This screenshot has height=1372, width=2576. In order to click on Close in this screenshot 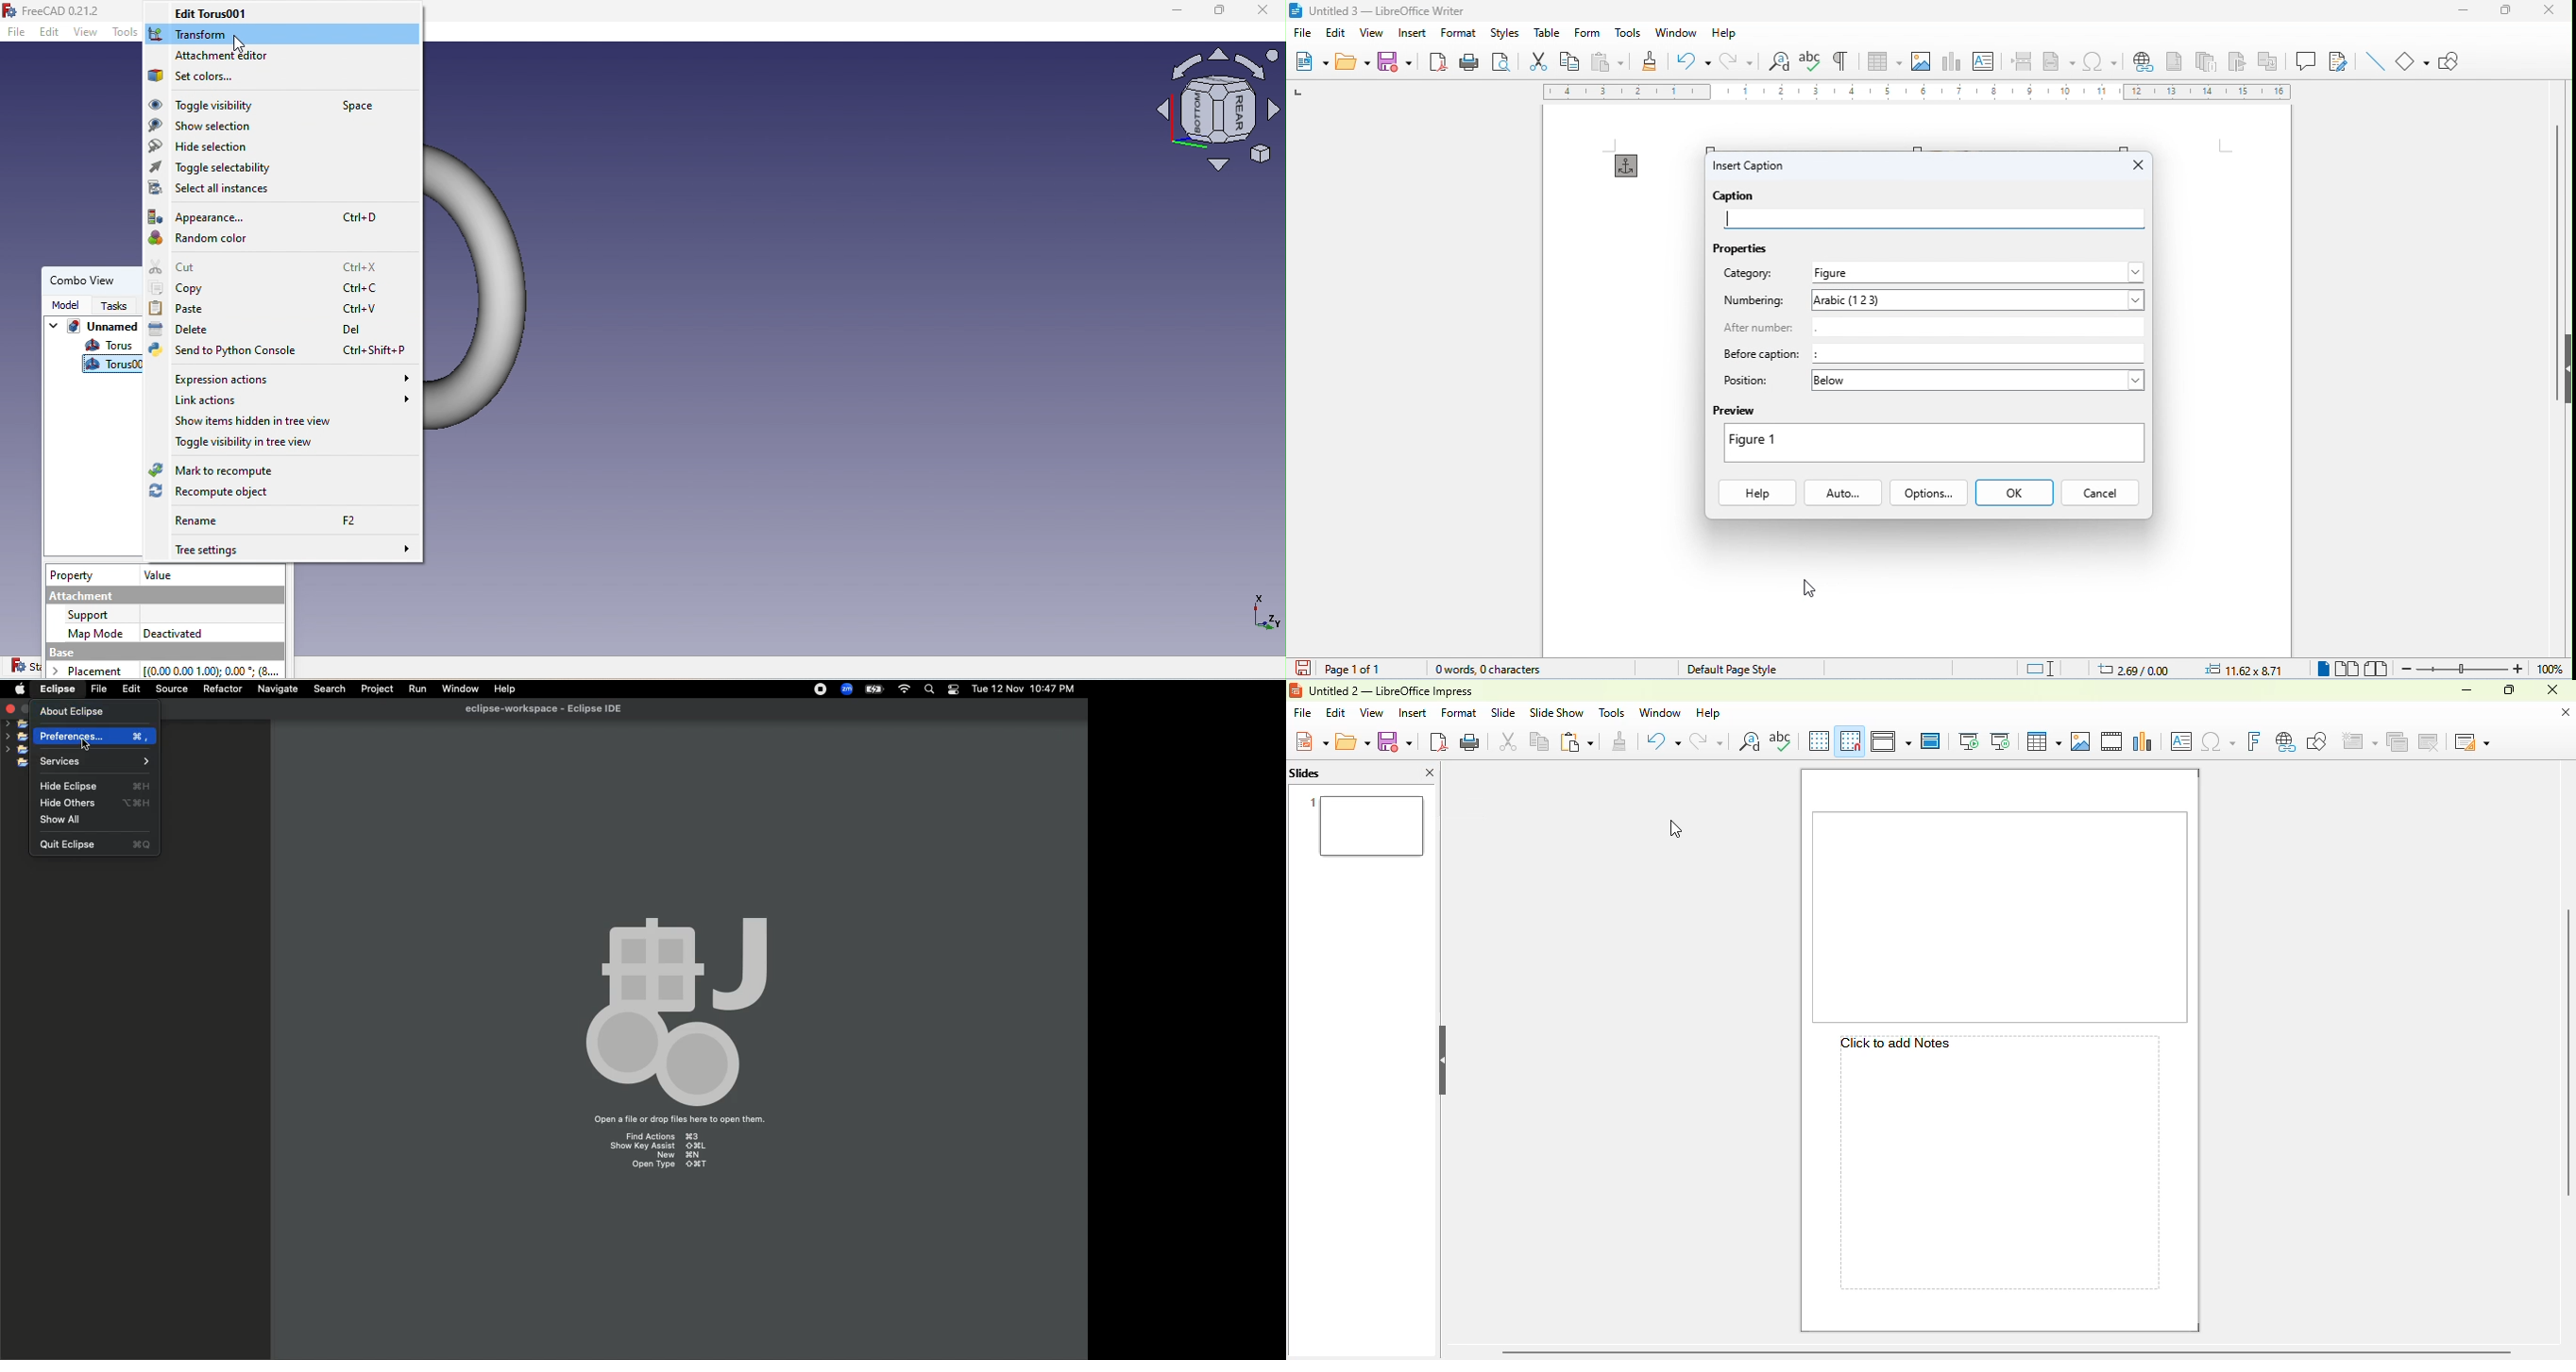, I will do `click(240, 45)`.